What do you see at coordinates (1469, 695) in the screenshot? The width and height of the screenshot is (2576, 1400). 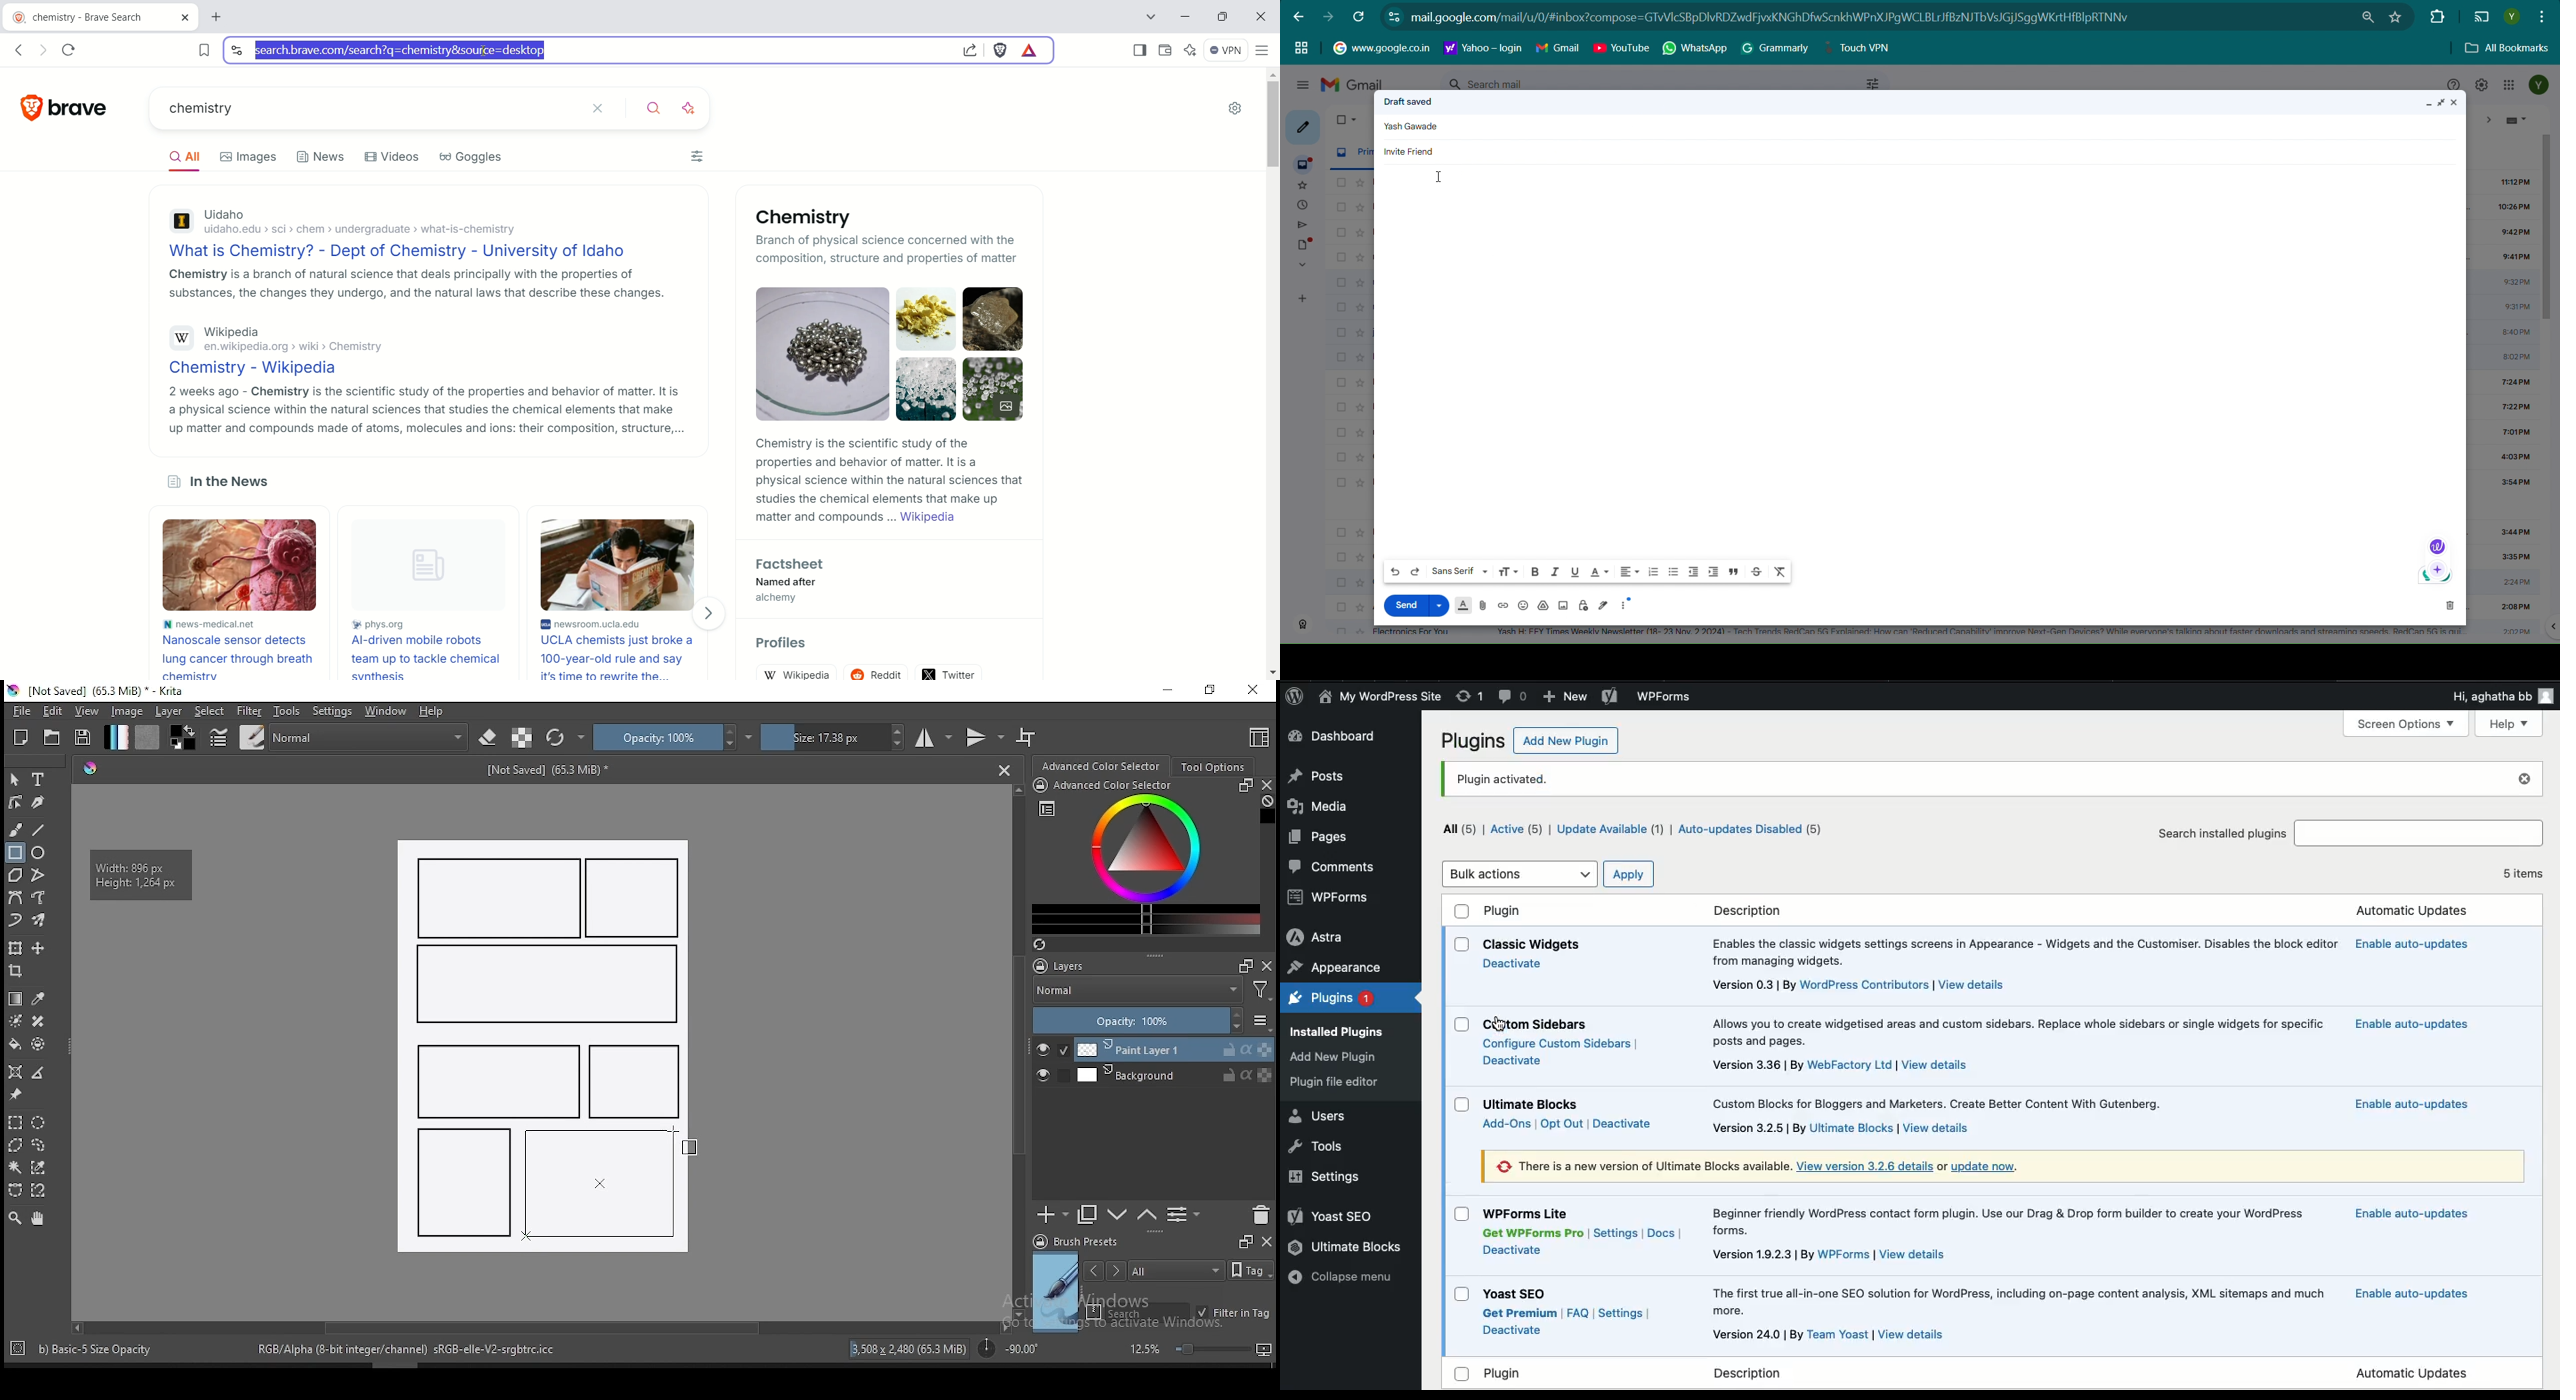 I see `Revision` at bounding box center [1469, 695].